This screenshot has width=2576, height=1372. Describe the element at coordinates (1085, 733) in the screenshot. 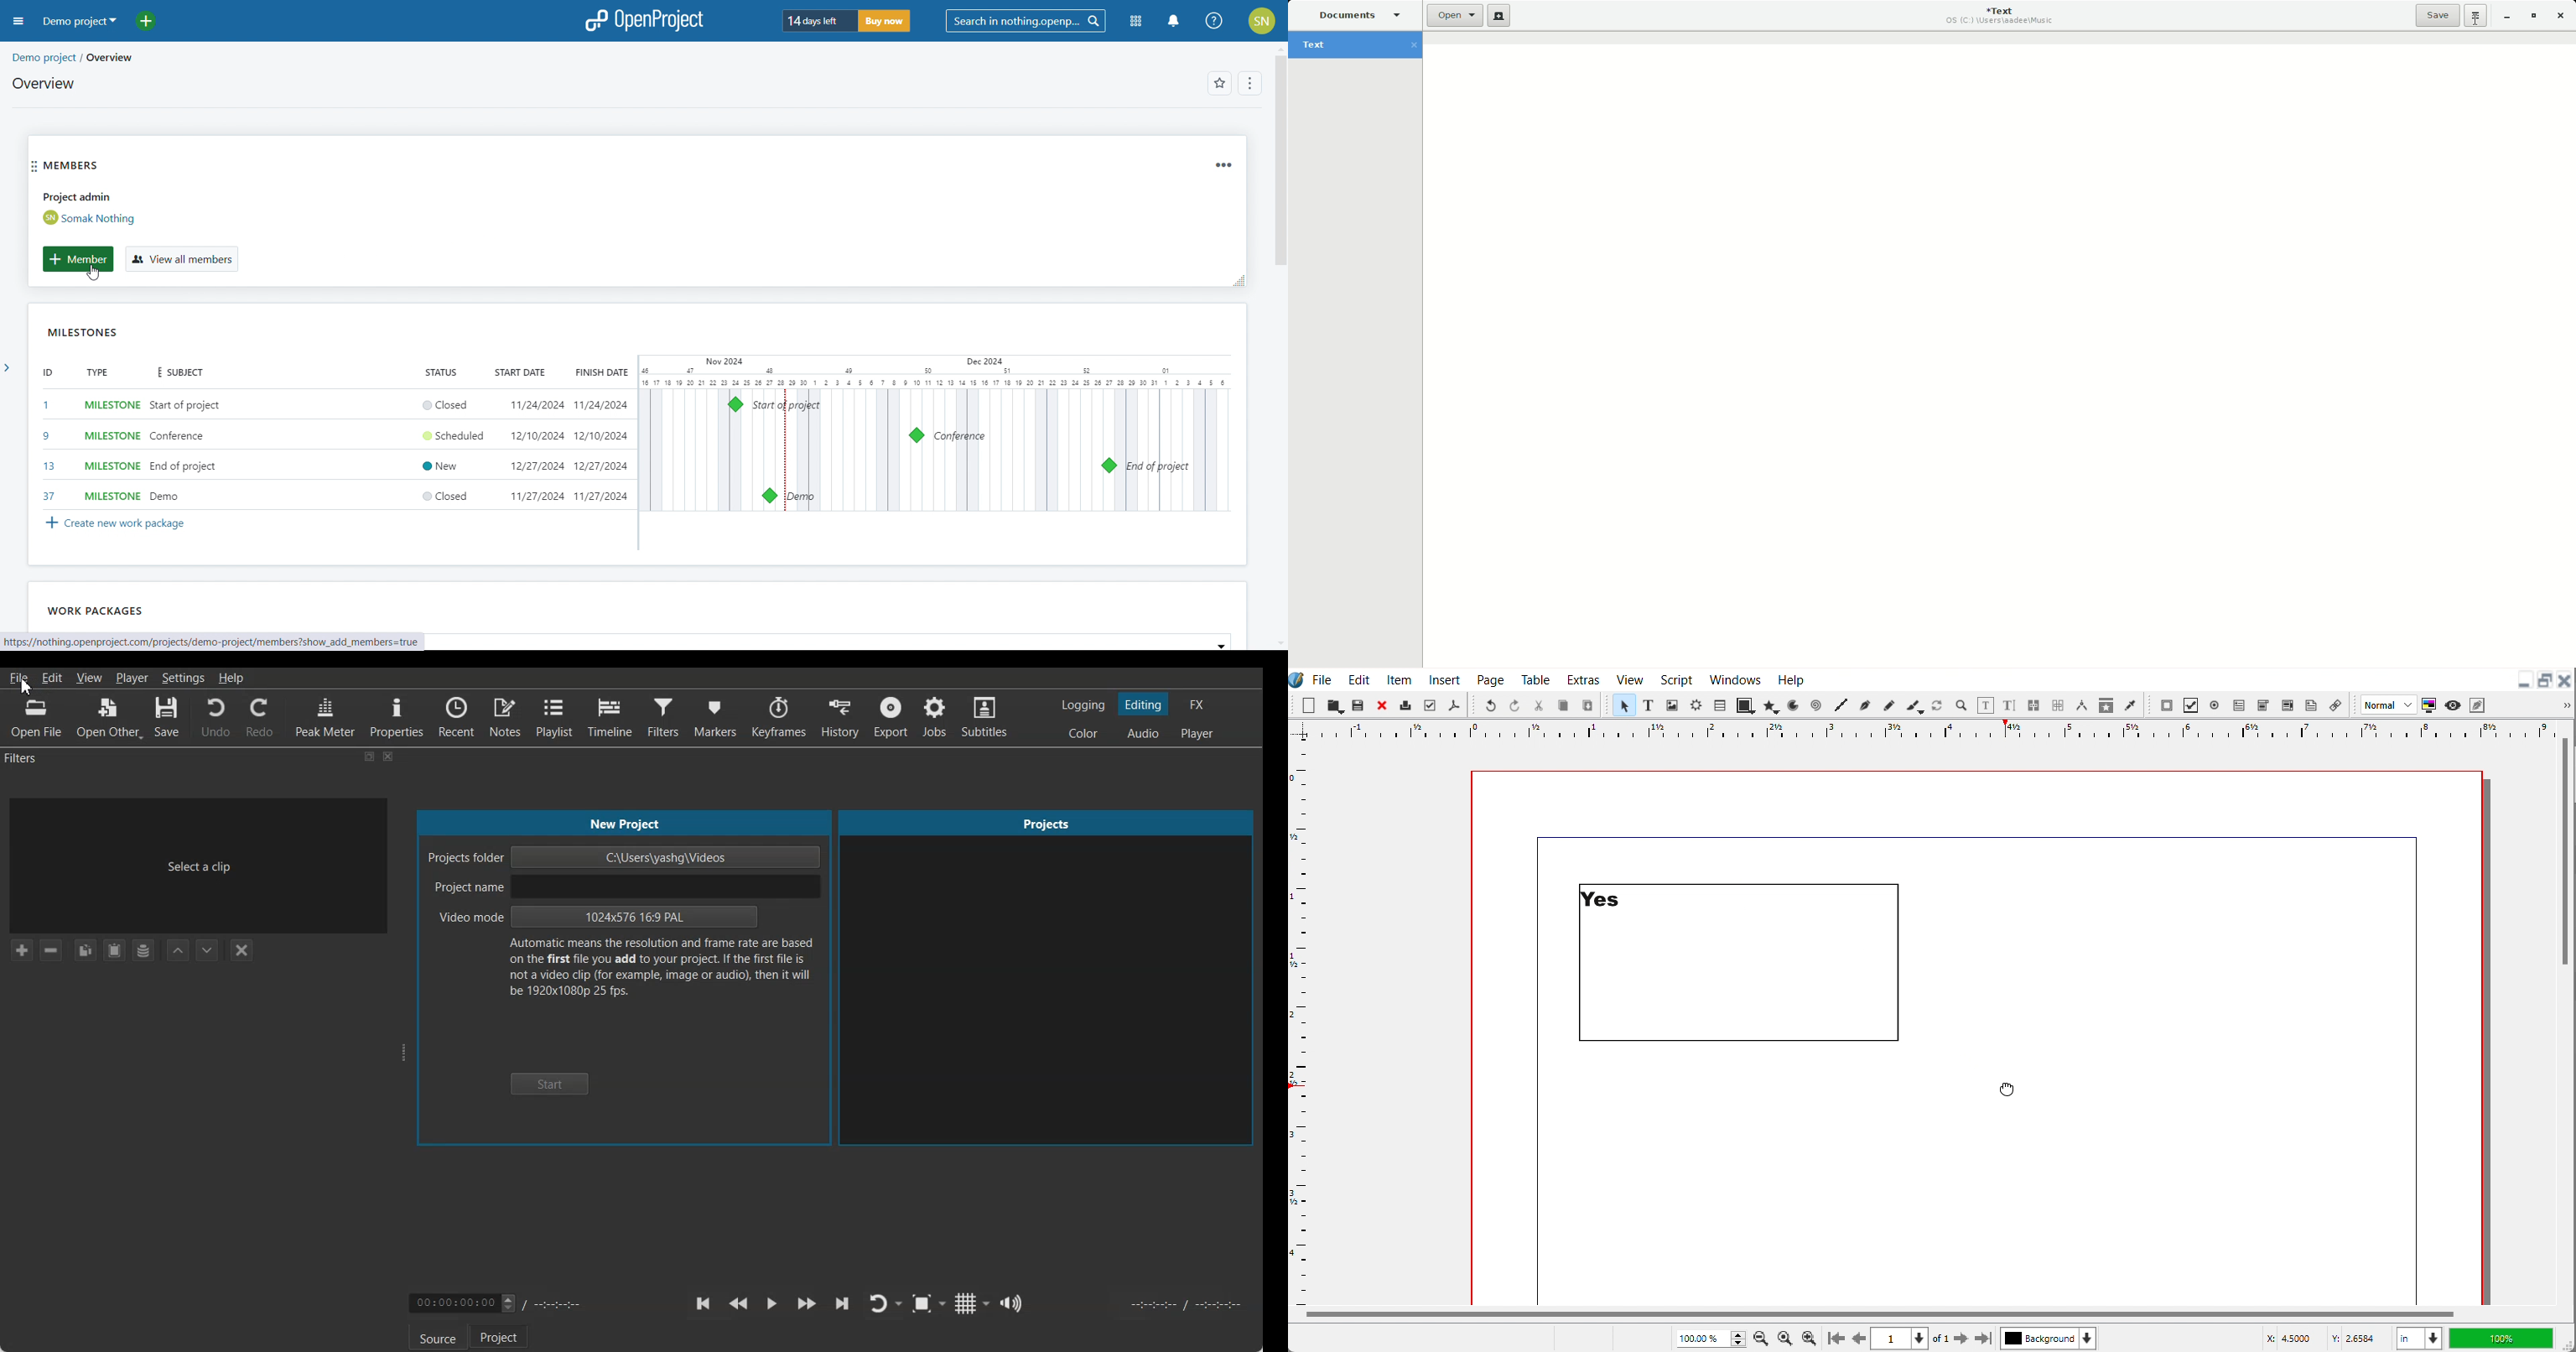

I see `Switch to the color layout` at that location.